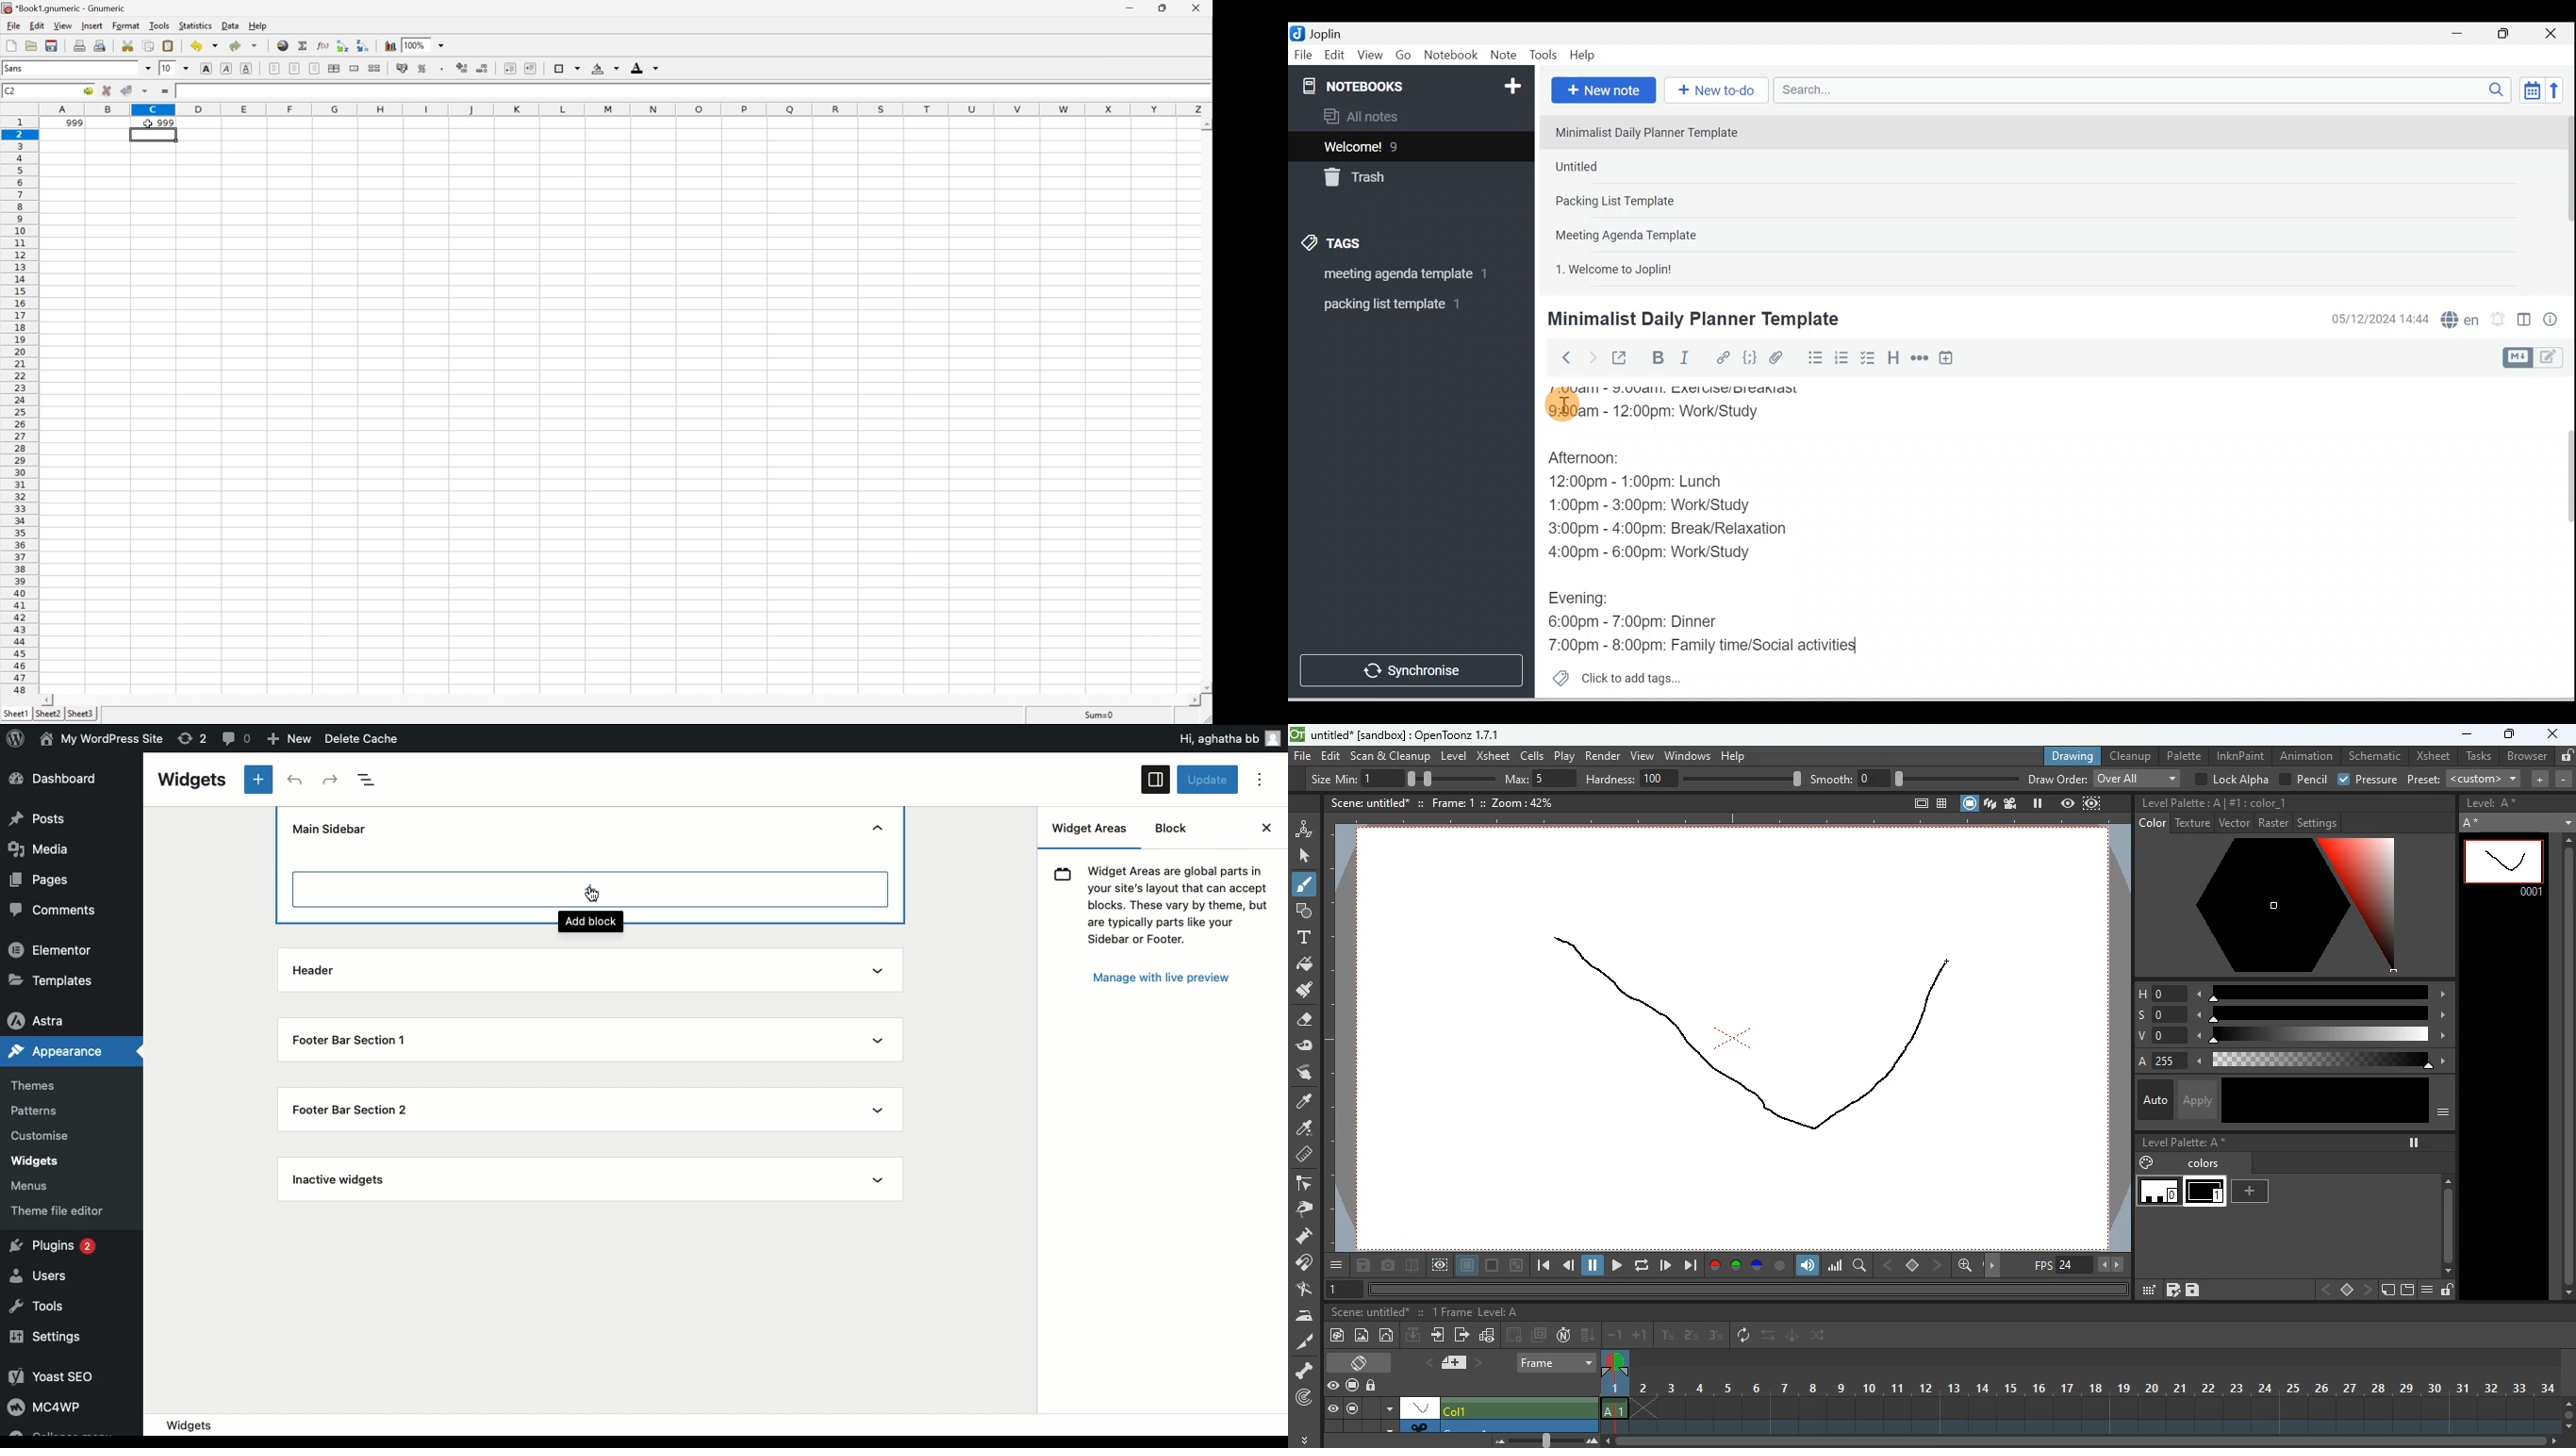 This screenshot has height=1456, width=2576. What do you see at coordinates (590, 889) in the screenshot?
I see `Add block` at bounding box center [590, 889].